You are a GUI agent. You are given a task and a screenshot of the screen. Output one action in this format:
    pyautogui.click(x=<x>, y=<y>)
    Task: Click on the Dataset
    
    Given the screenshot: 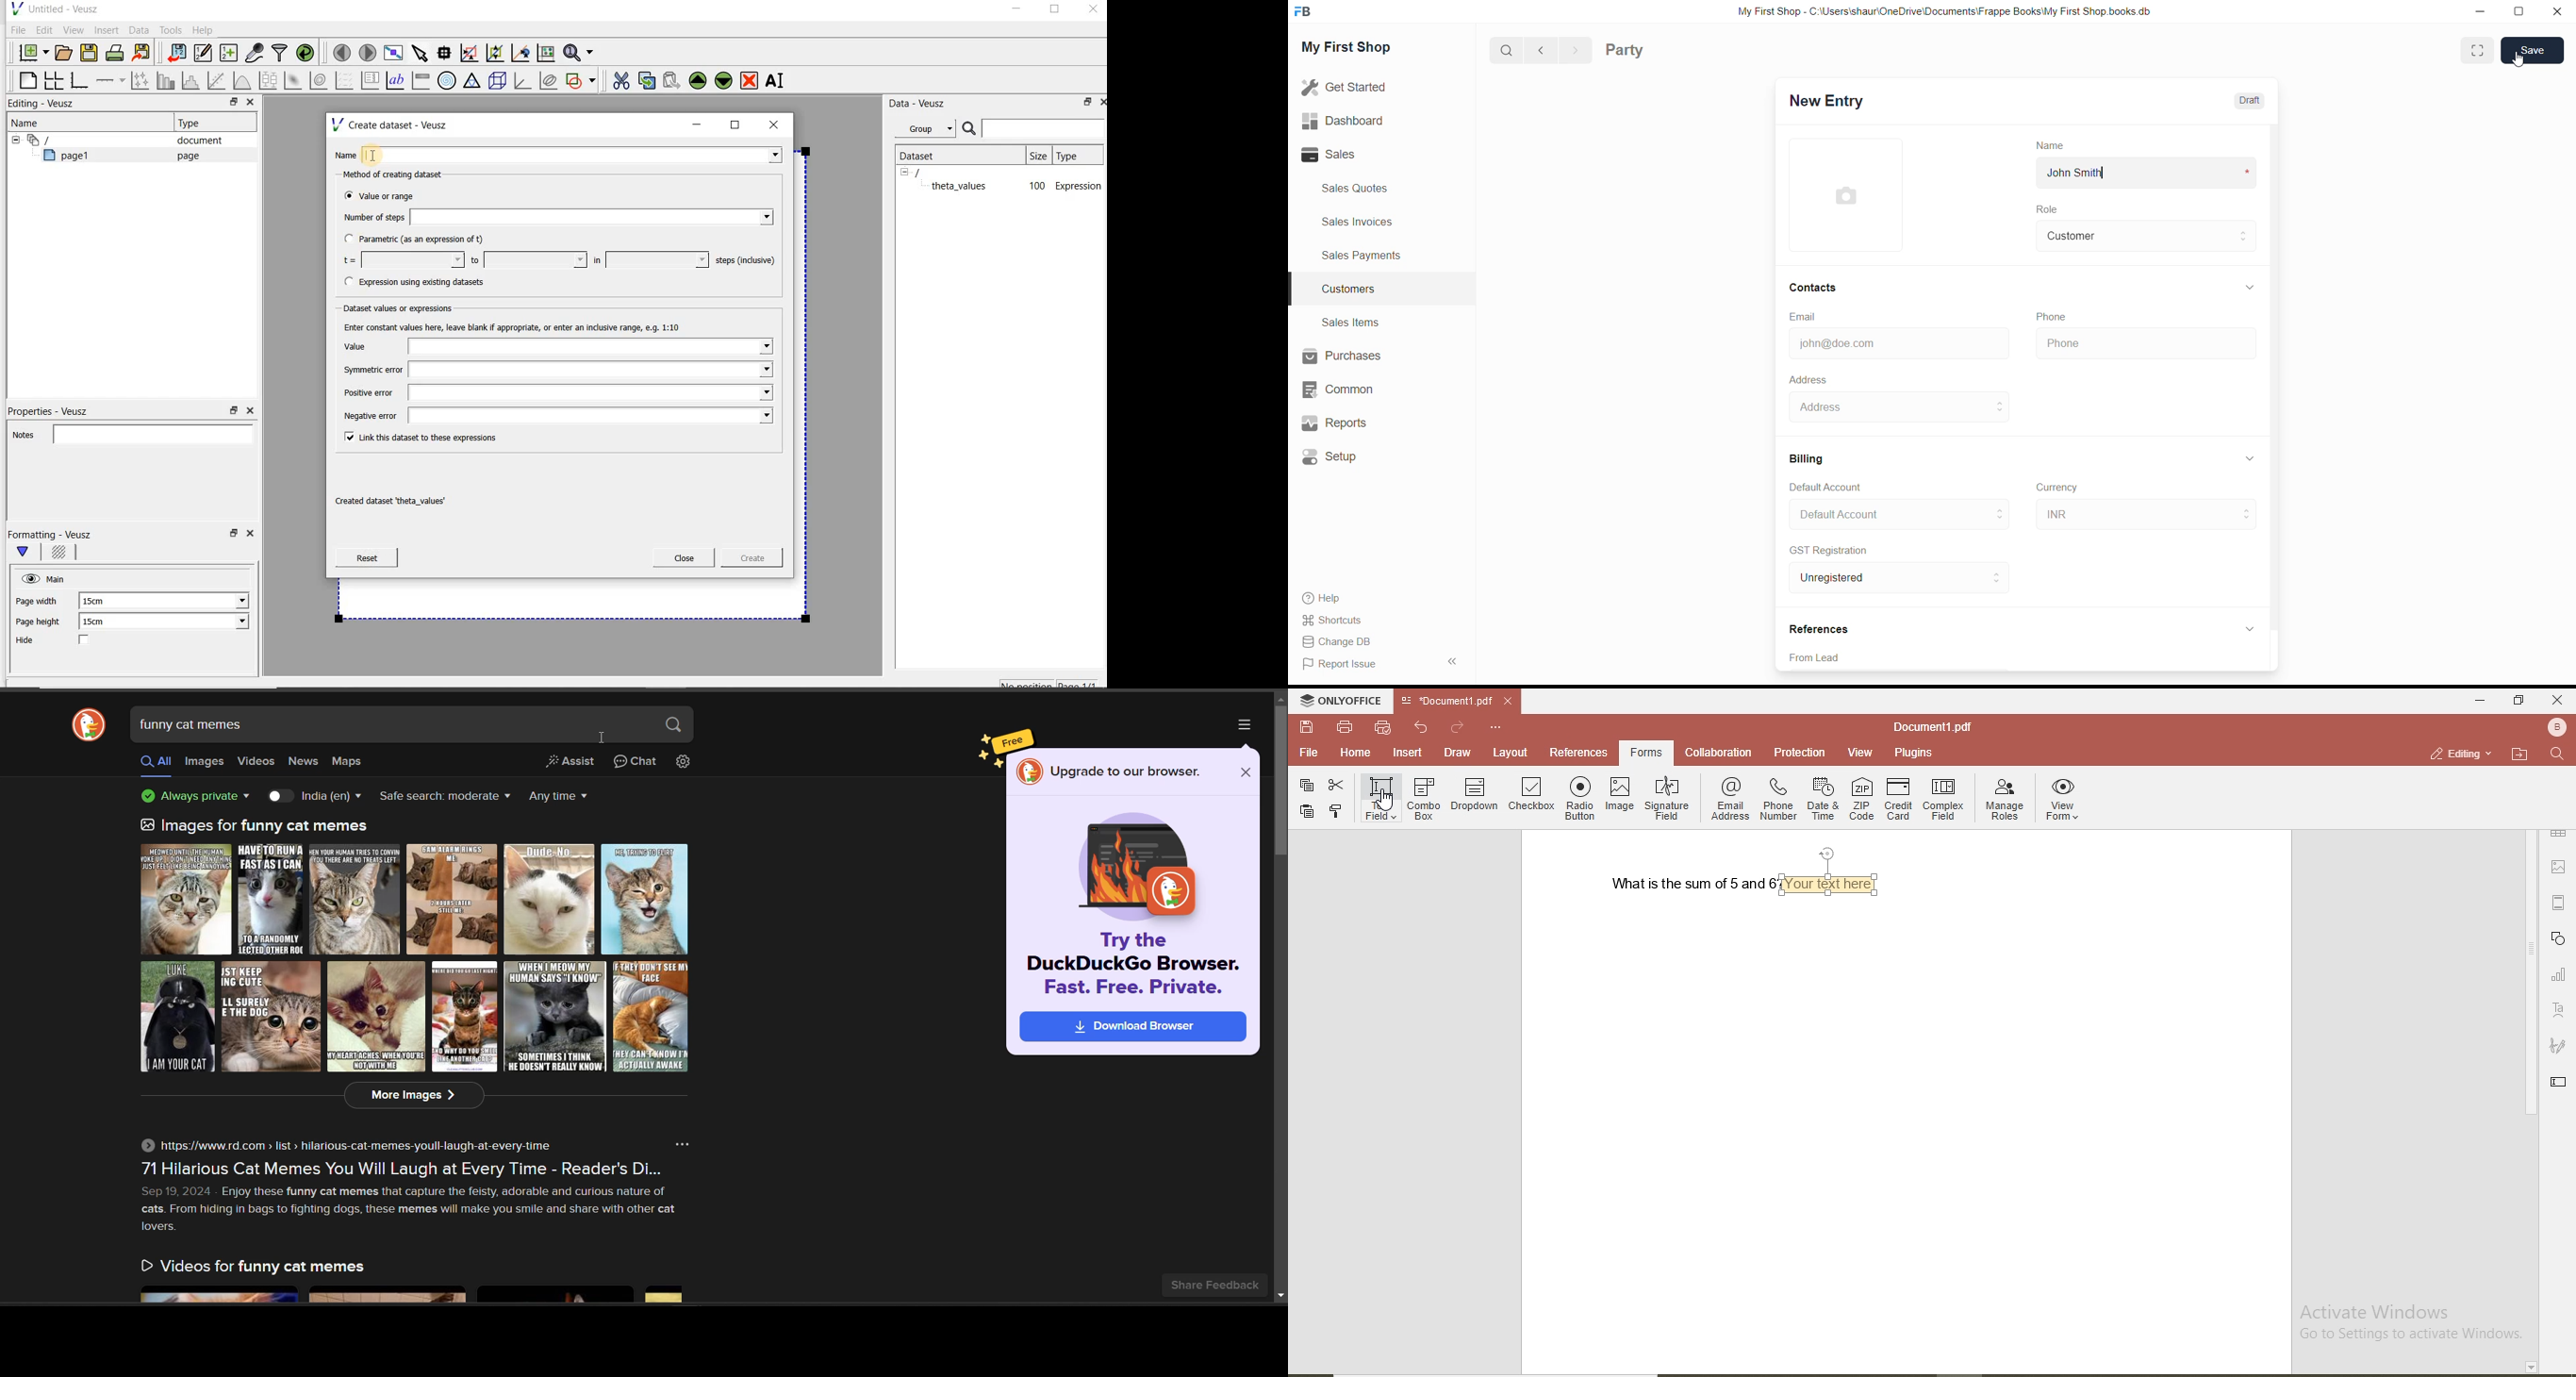 What is the action you would take?
    pyautogui.click(x=924, y=154)
    